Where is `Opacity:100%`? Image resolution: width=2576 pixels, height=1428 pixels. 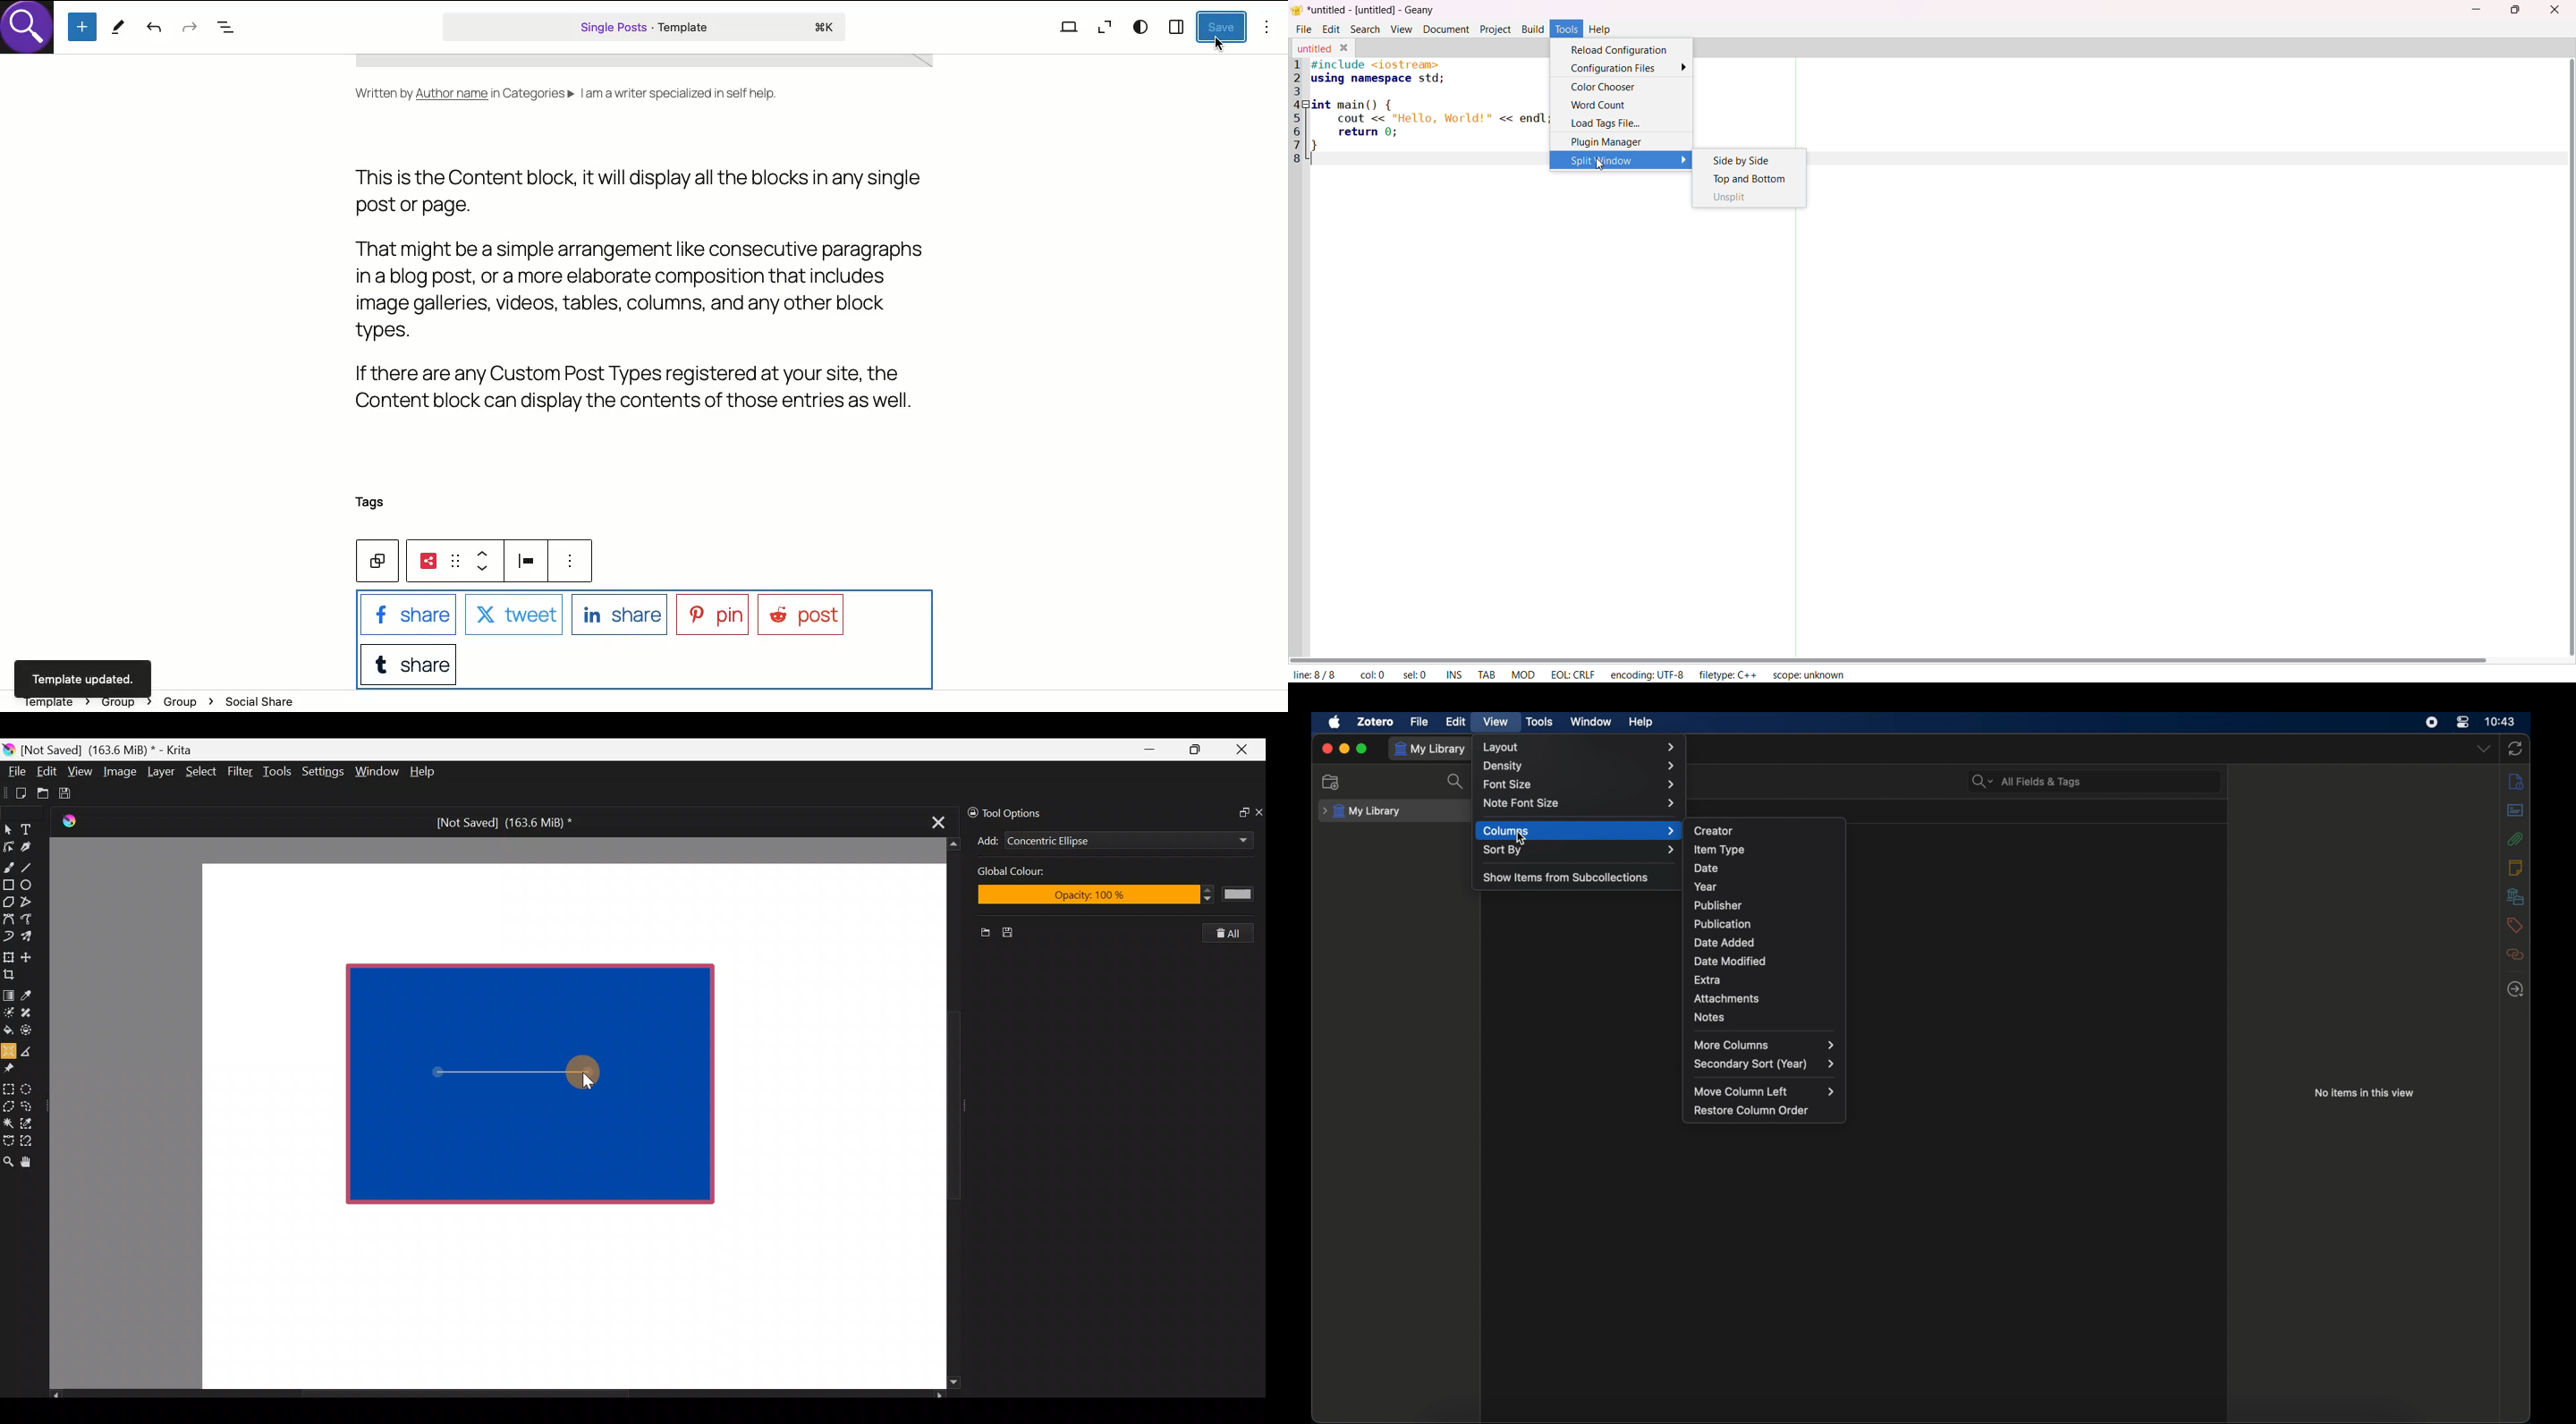
Opacity:100% is located at coordinates (1112, 896).